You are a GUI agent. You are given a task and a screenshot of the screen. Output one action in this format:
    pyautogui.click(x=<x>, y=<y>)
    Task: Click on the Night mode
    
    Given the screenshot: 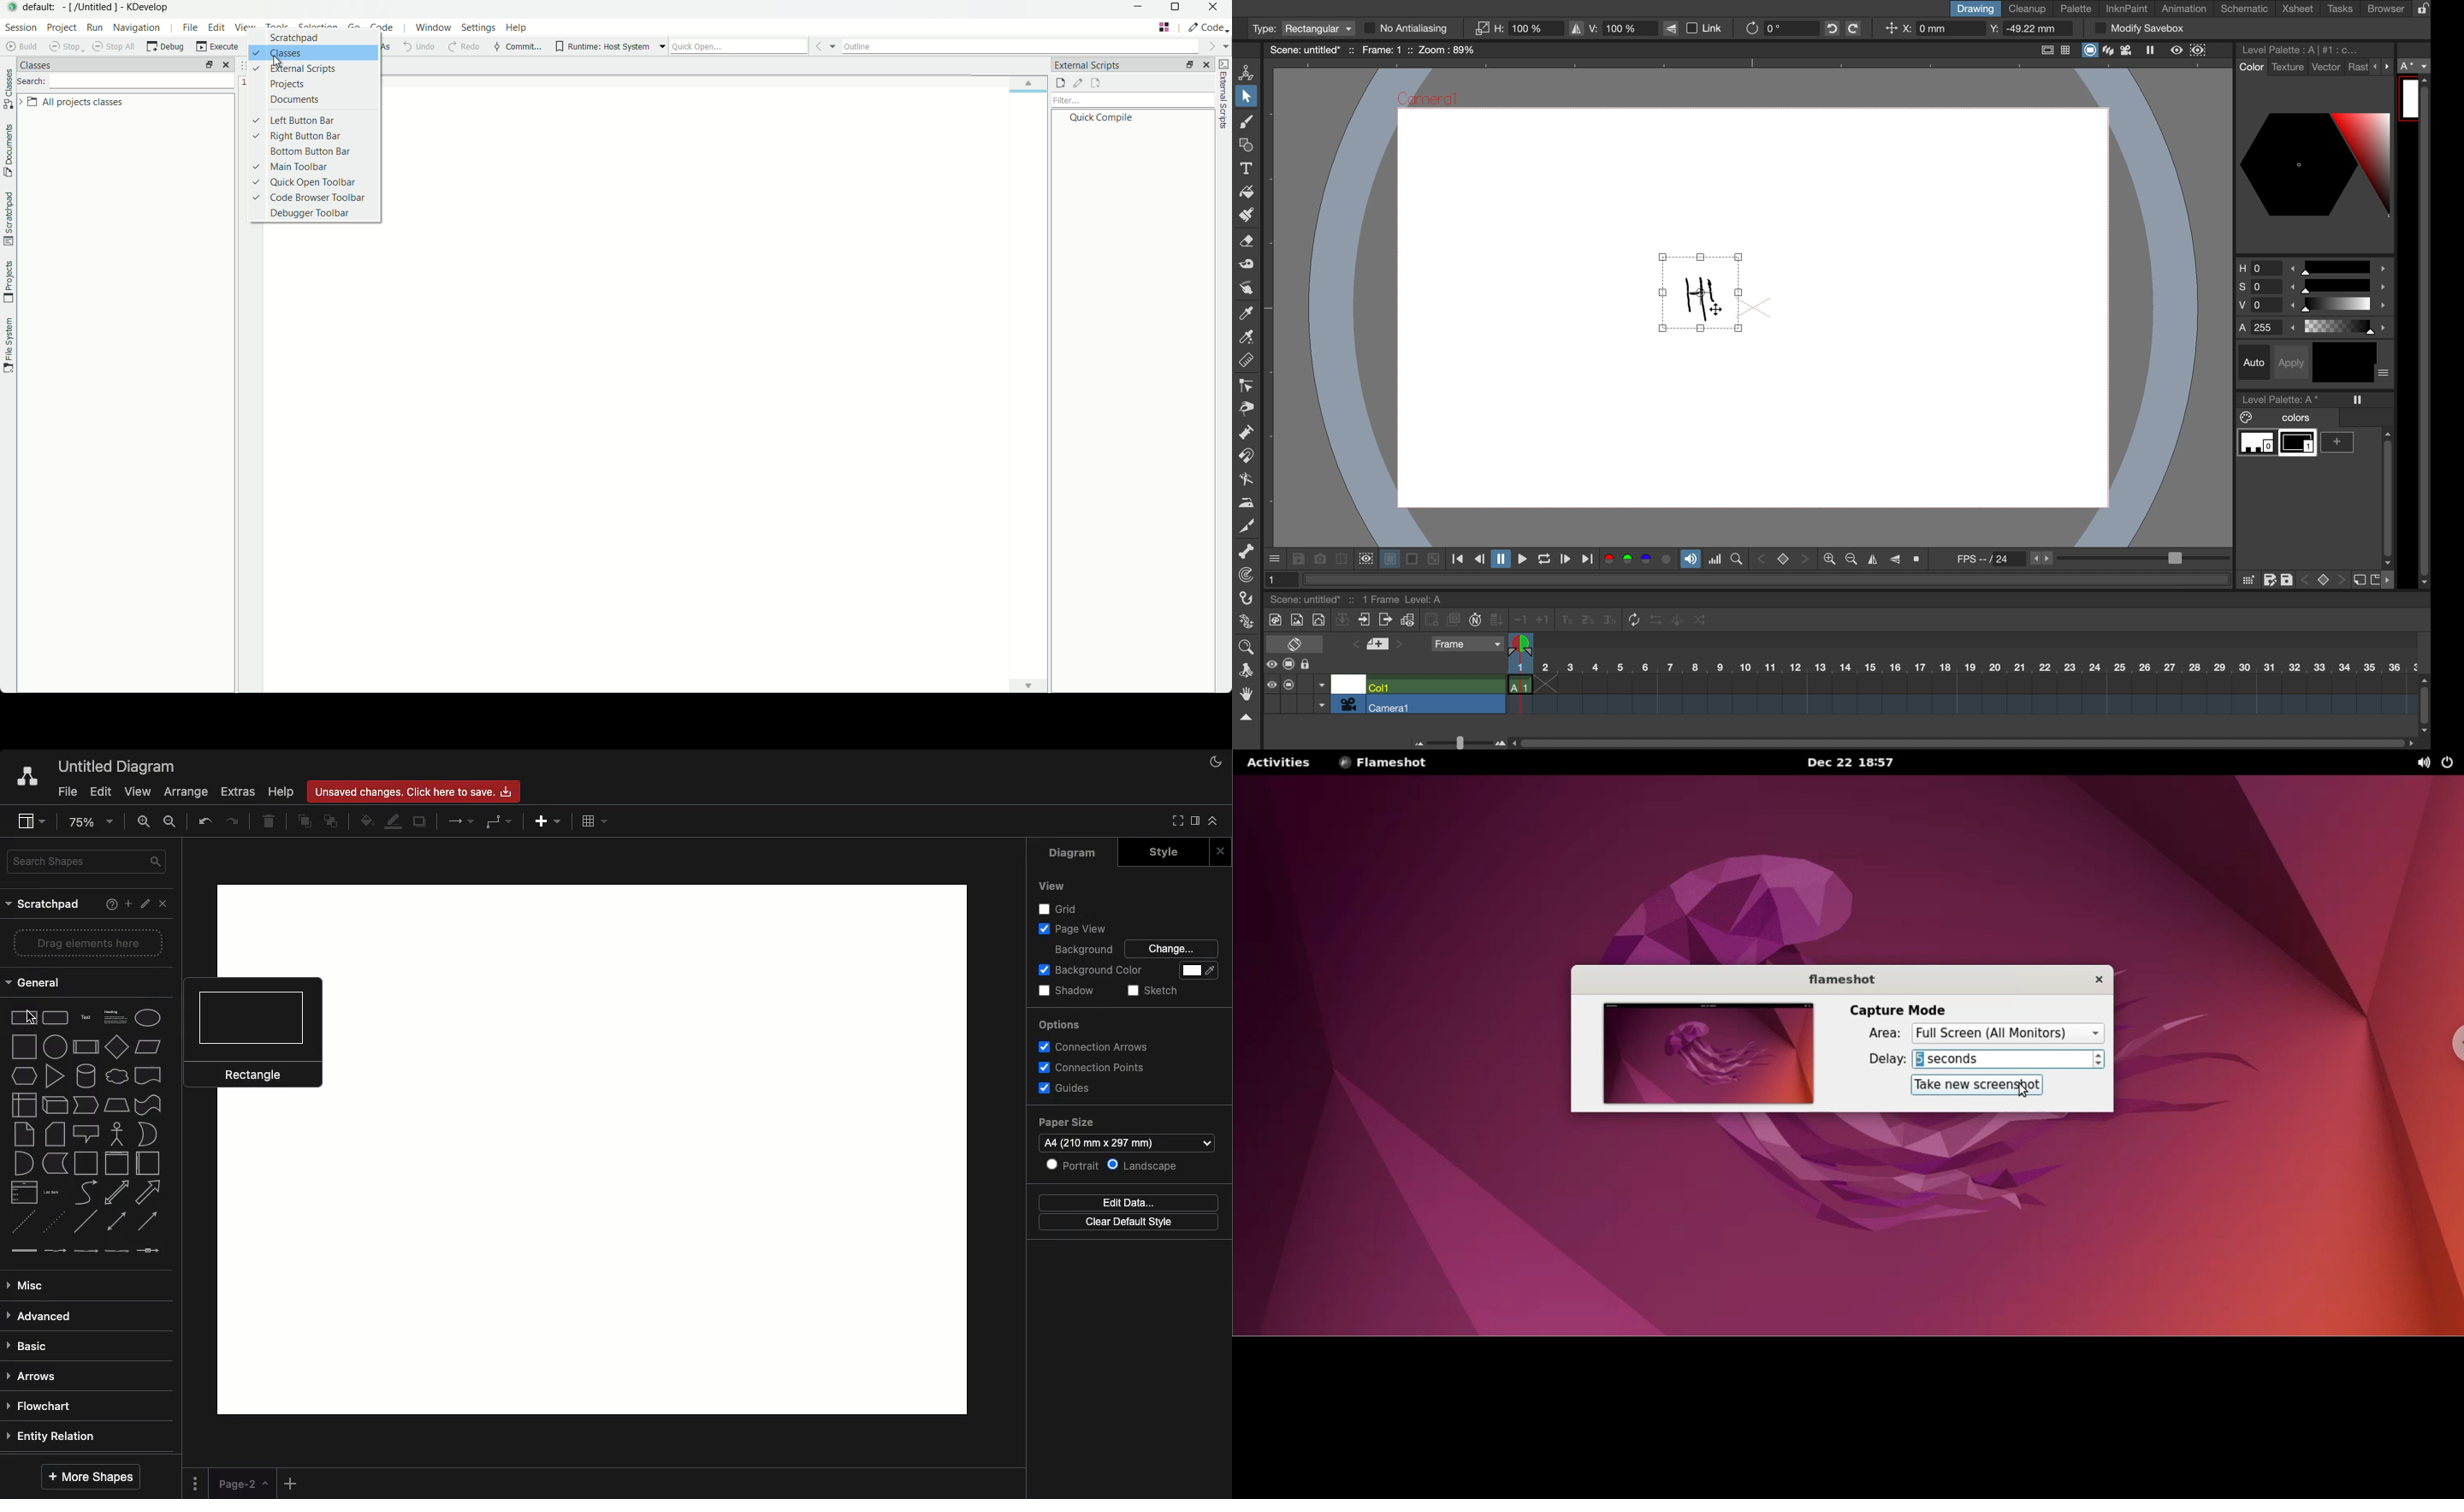 What is the action you would take?
    pyautogui.click(x=1214, y=761)
    